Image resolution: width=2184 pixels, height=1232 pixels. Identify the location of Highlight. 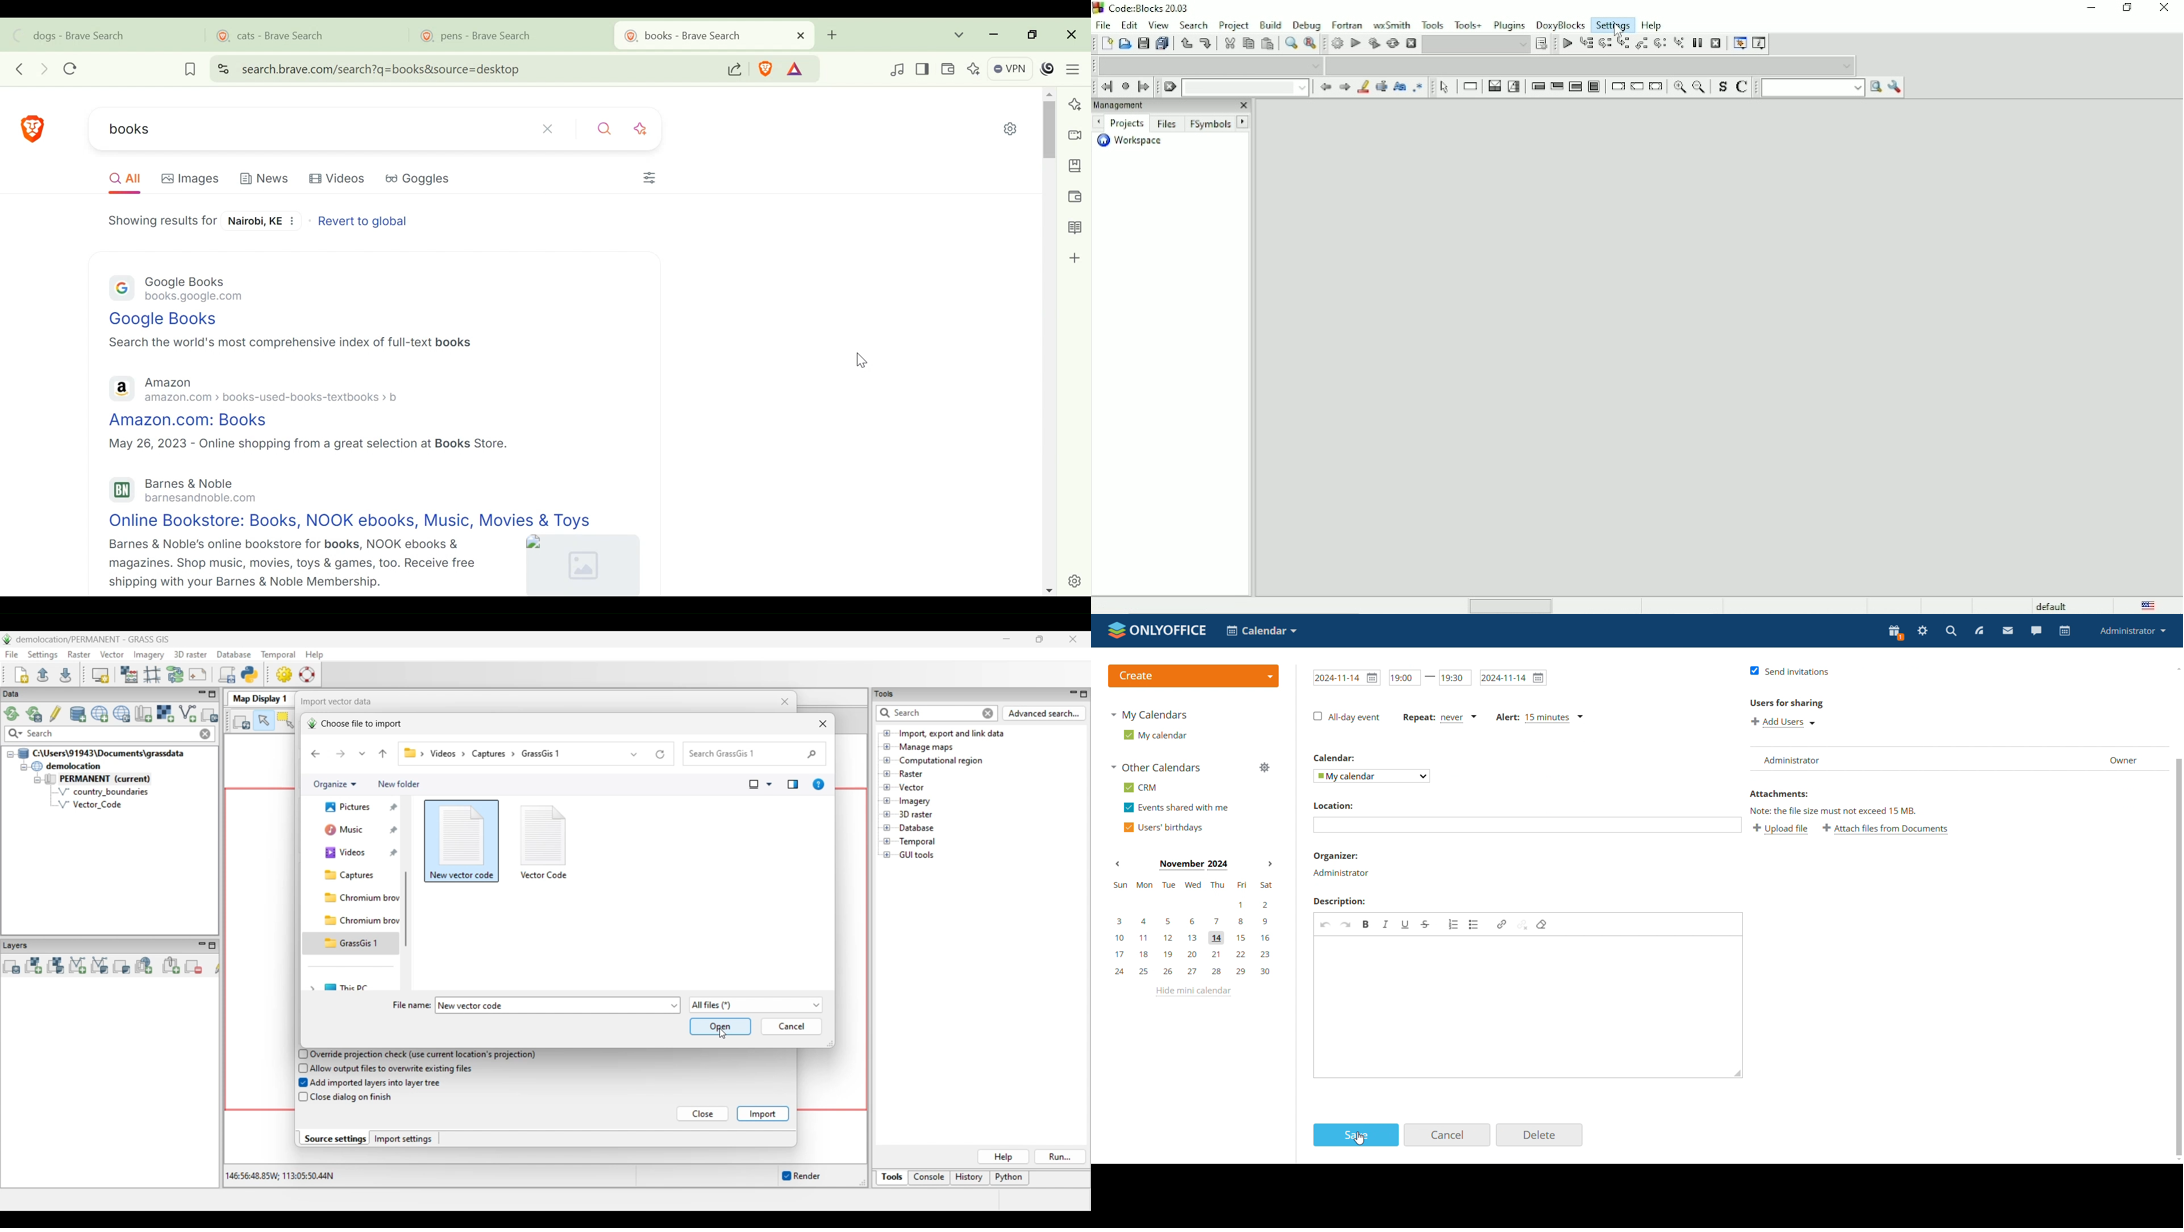
(1363, 87).